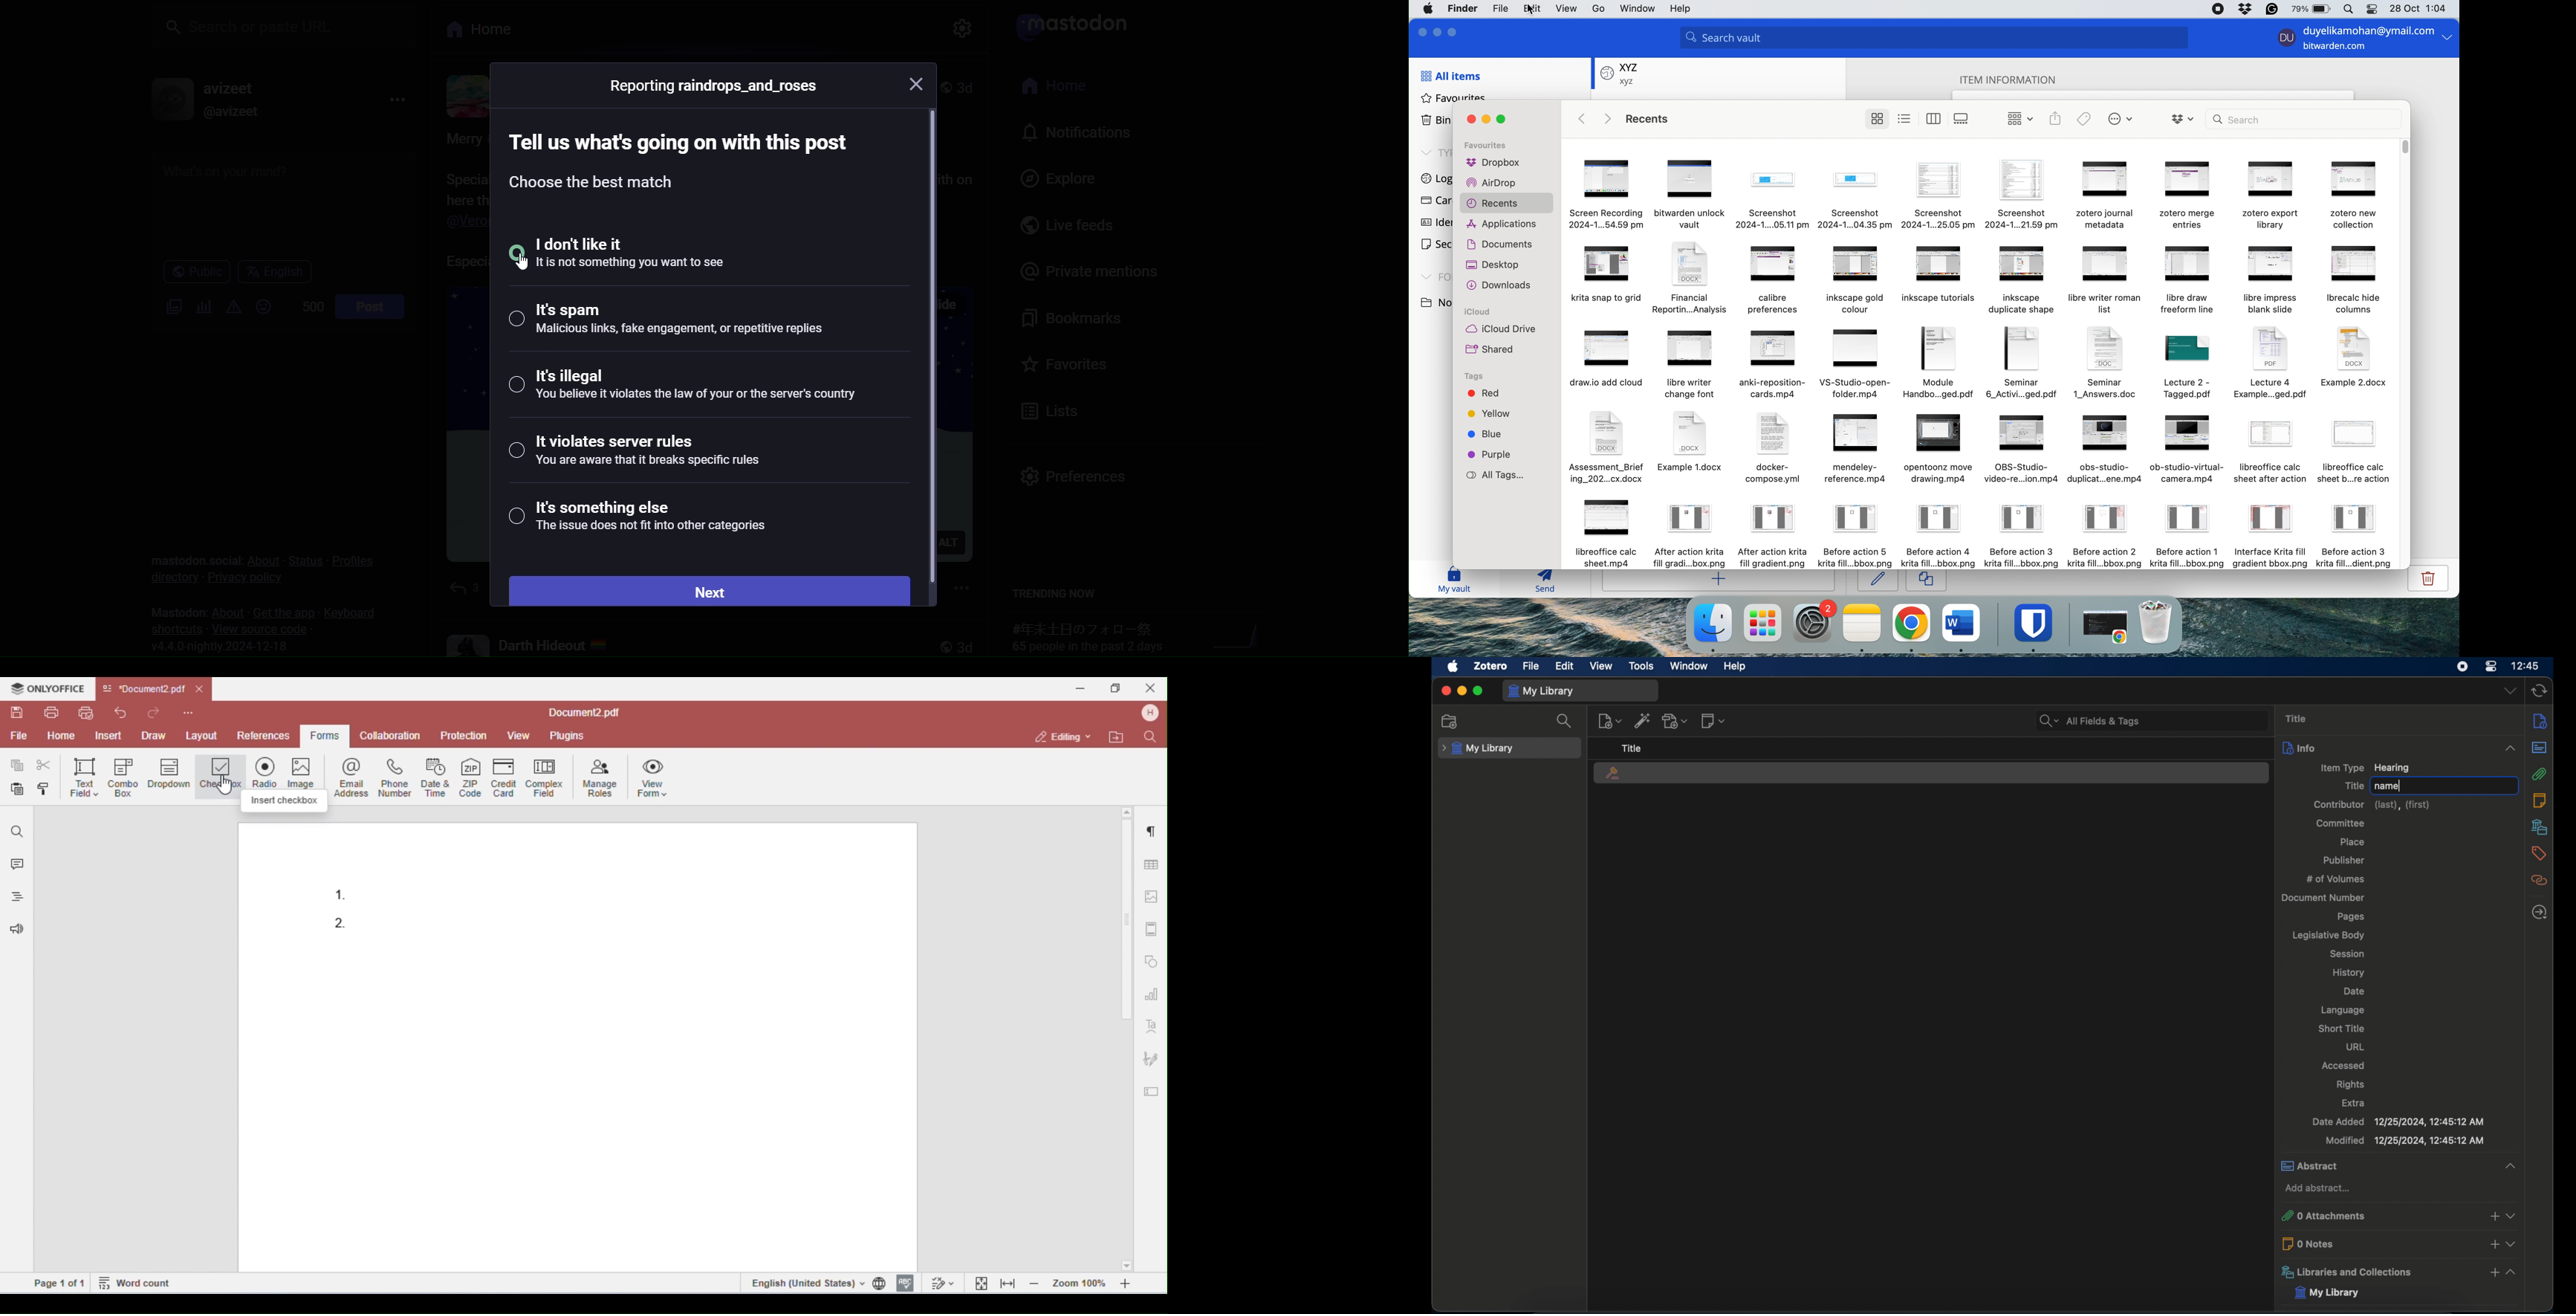  What do you see at coordinates (1643, 720) in the screenshot?
I see `add item by identifier` at bounding box center [1643, 720].